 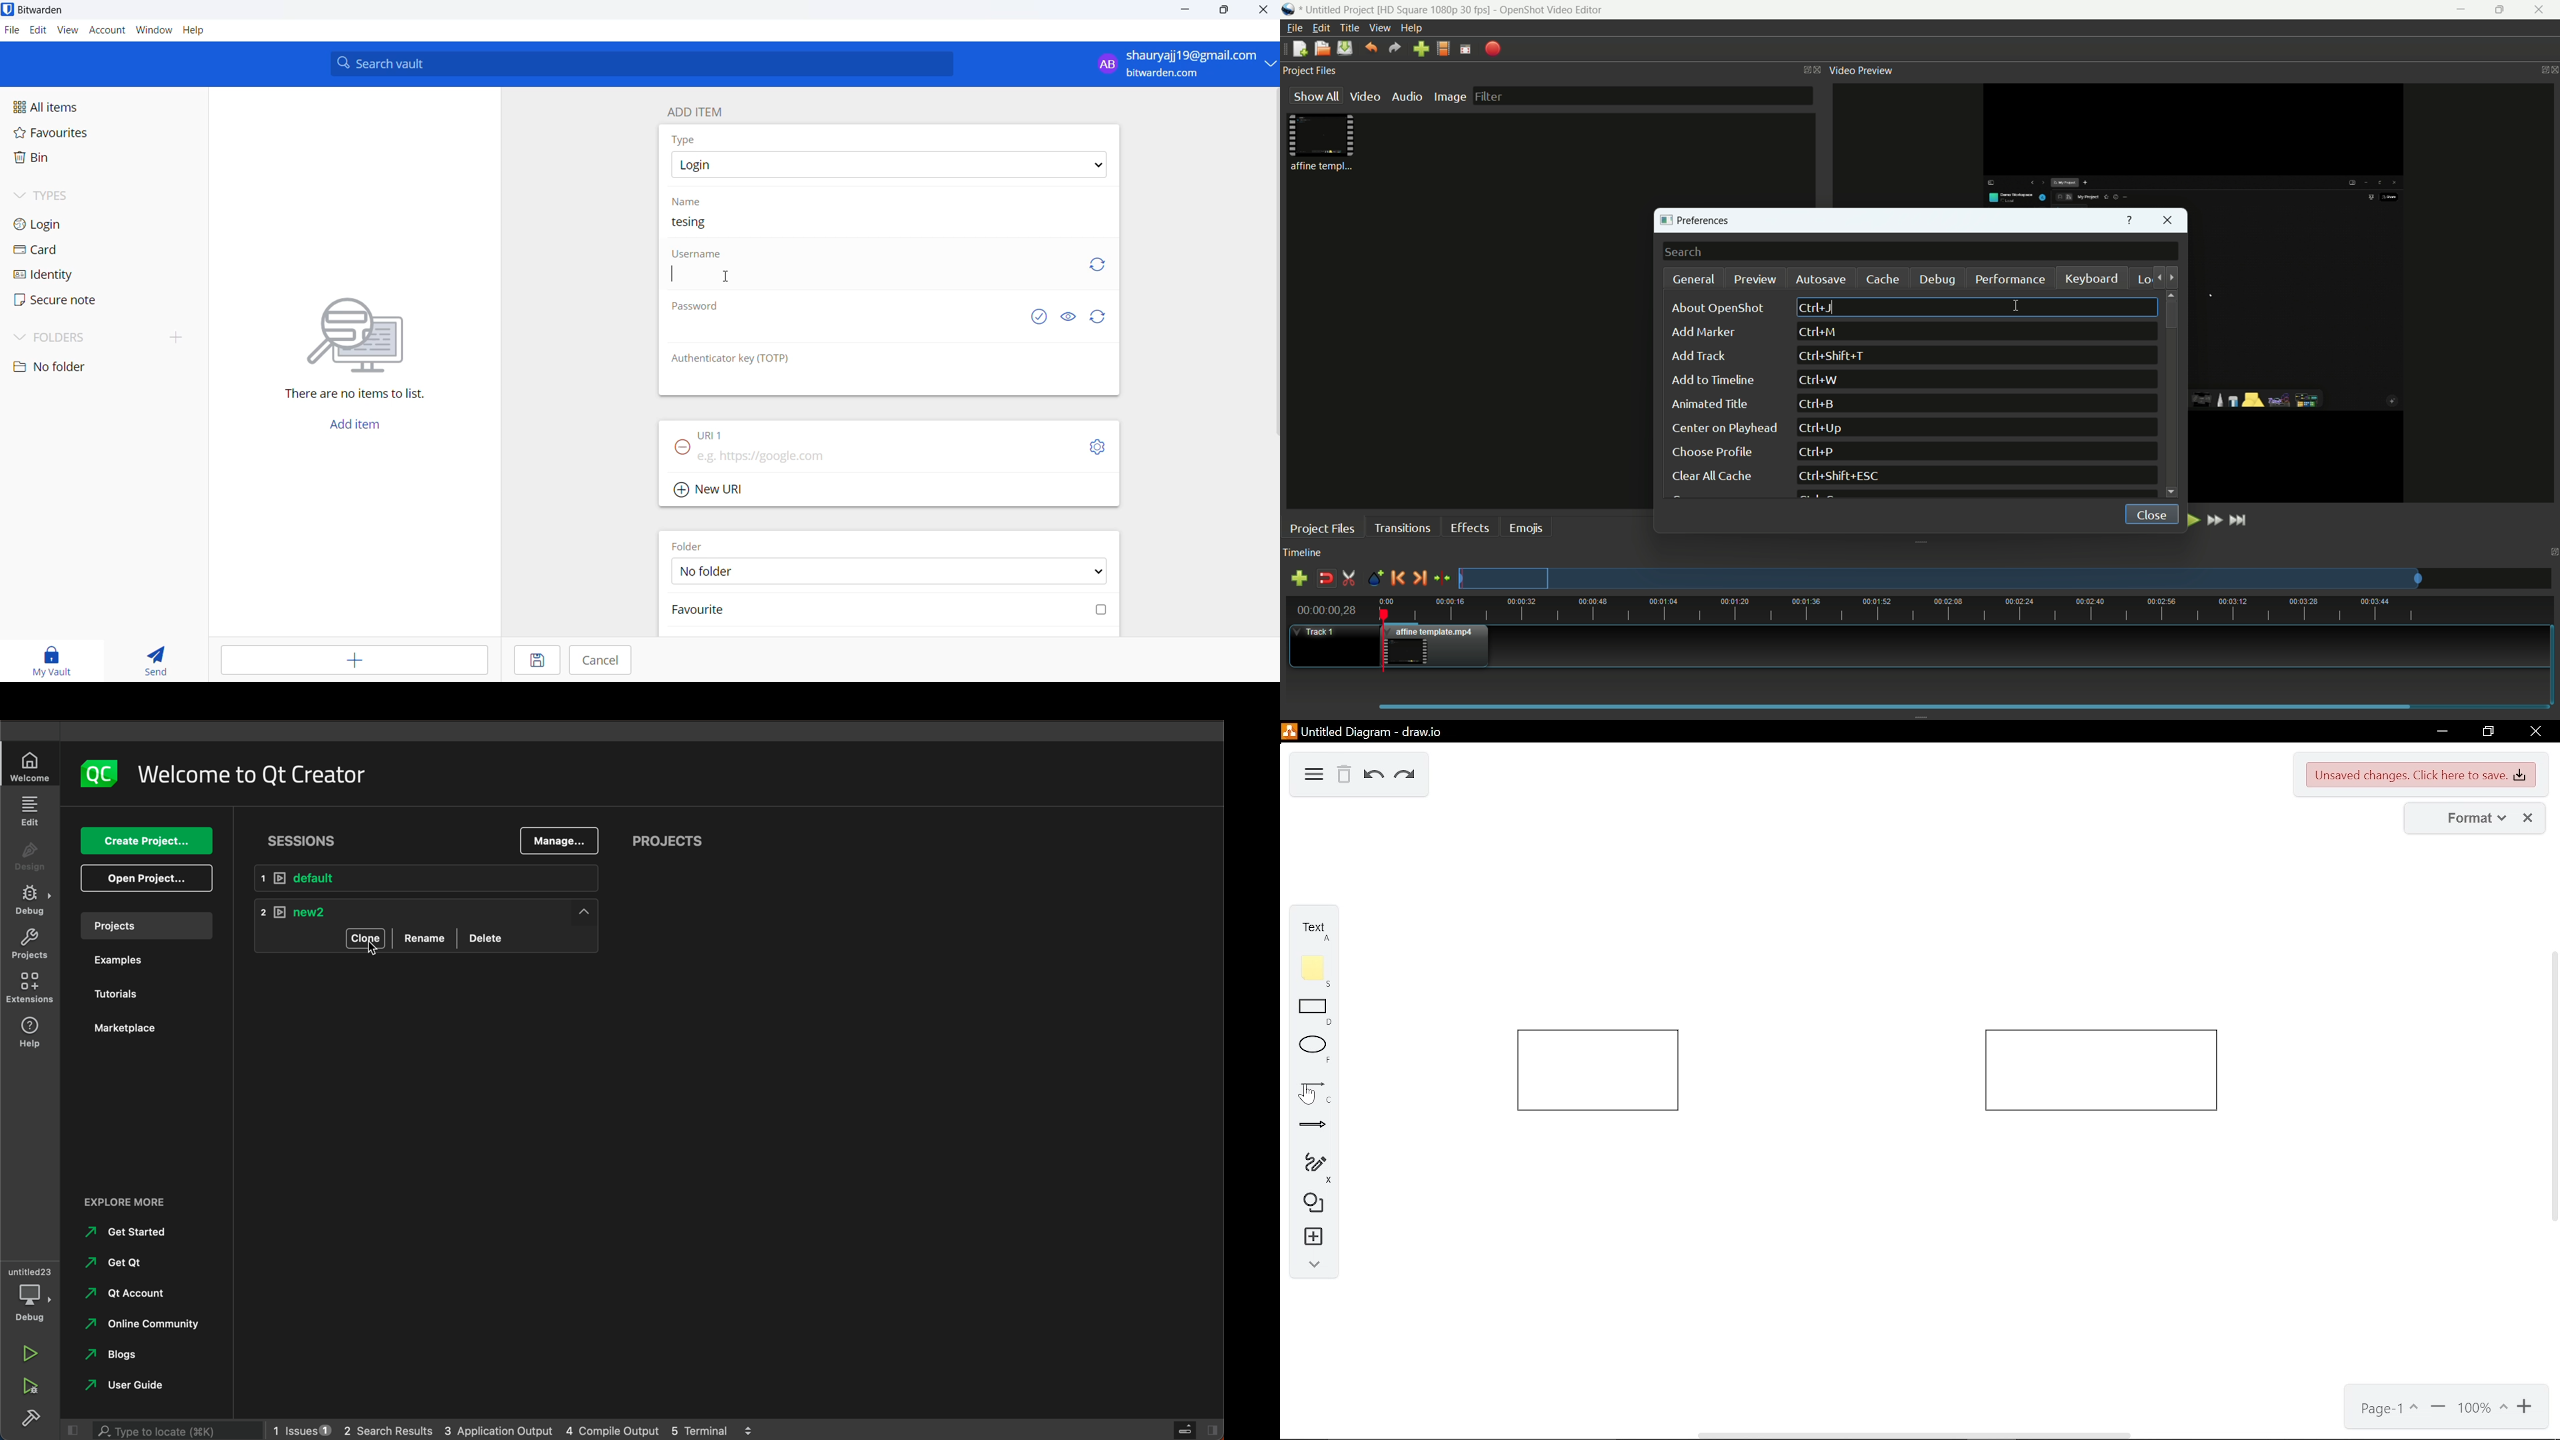 What do you see at coordinates (142, 1202) in the screenshot?
I see `explore more` at bounding box center [142, 1202].